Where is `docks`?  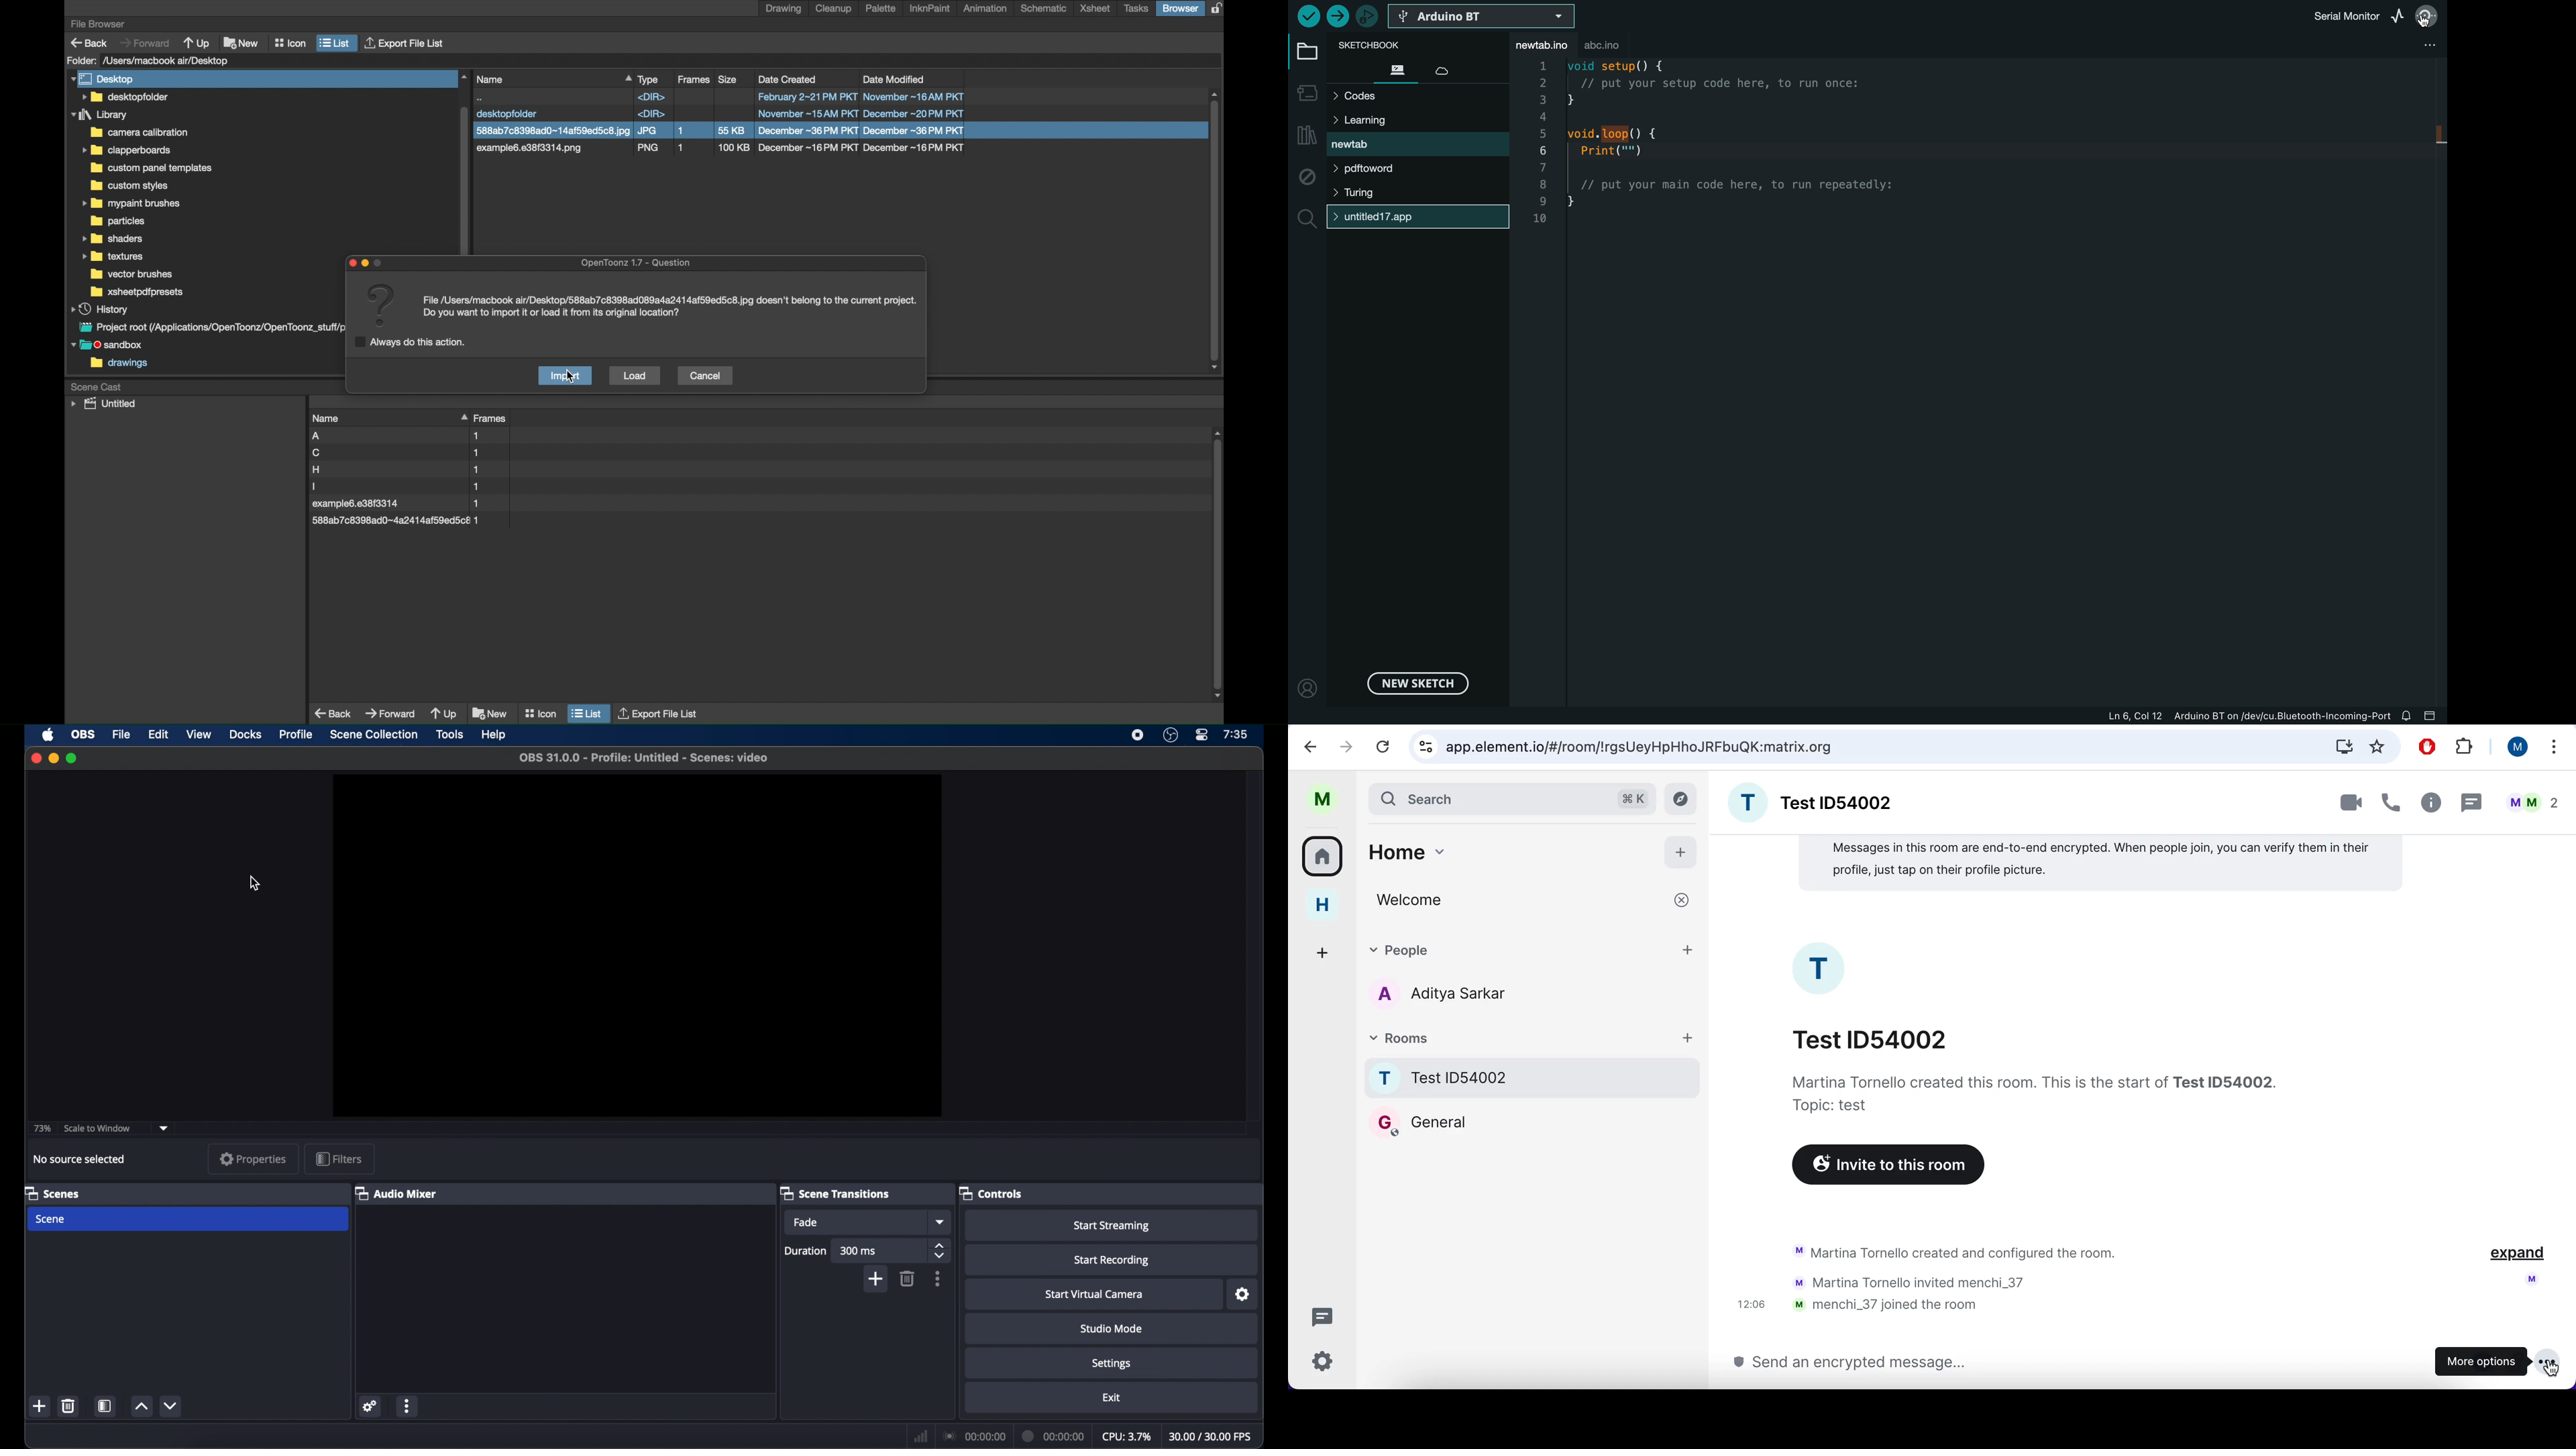 docks is located at coordinates (245, 735).